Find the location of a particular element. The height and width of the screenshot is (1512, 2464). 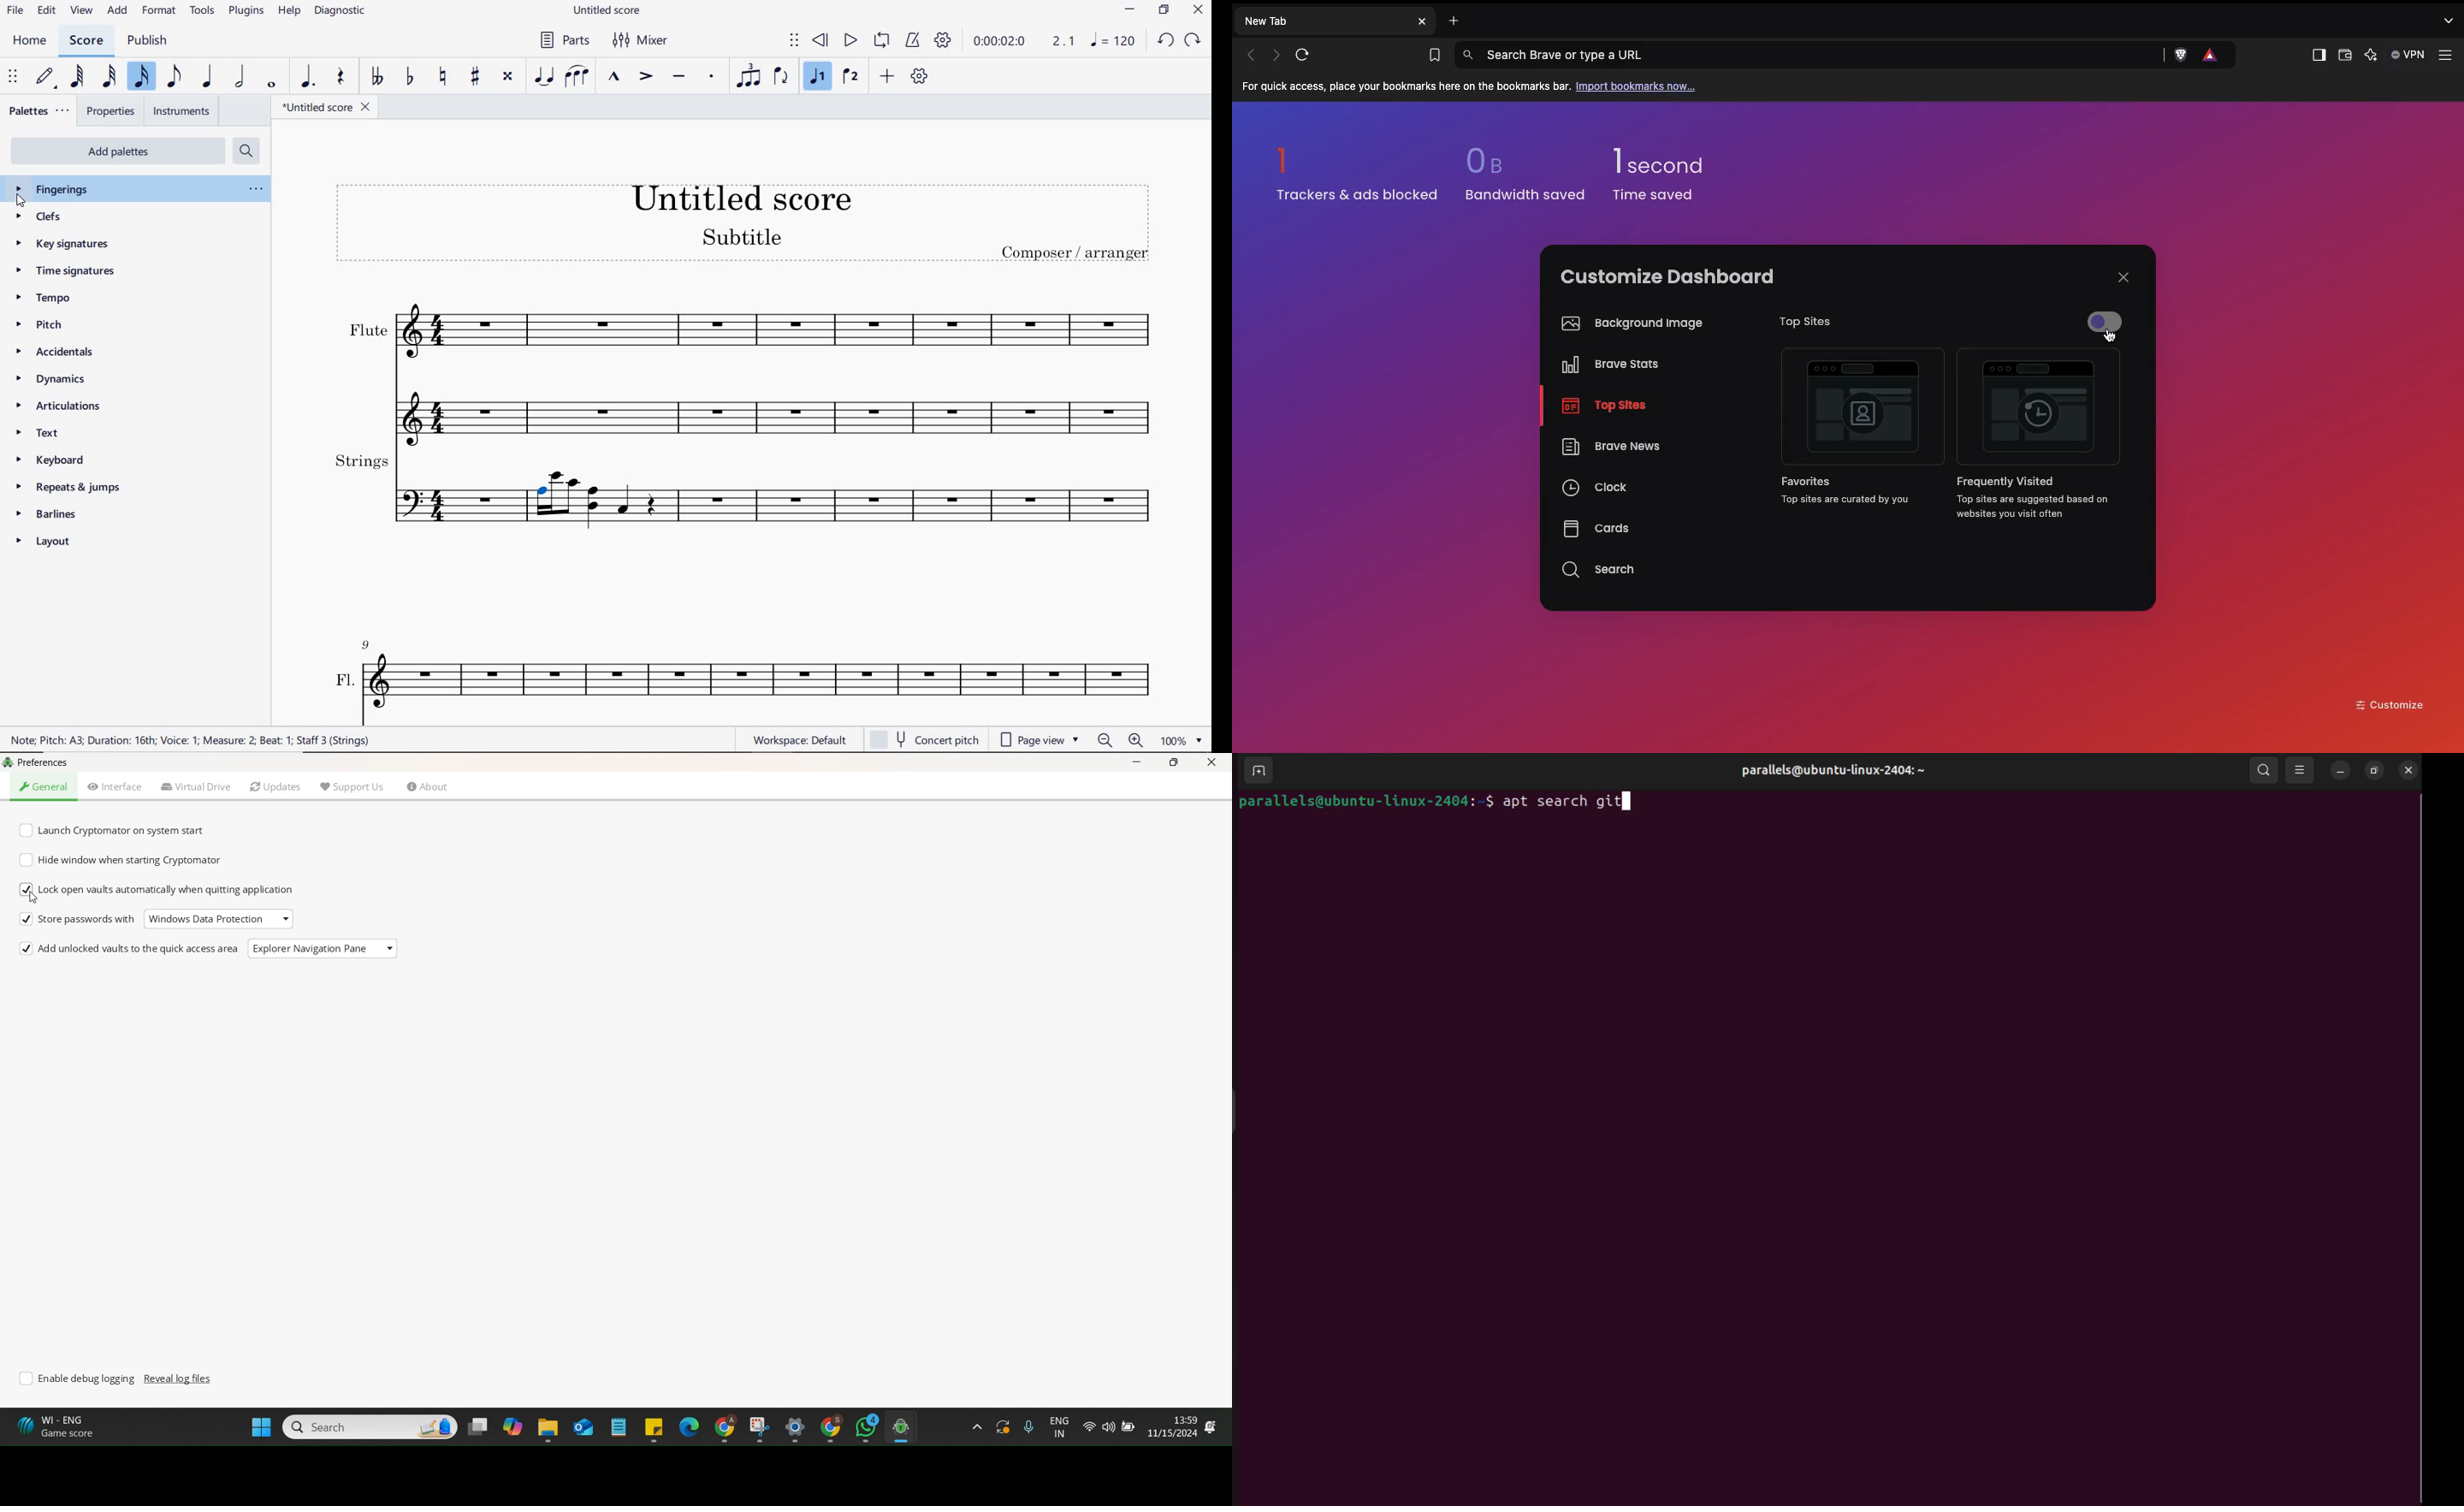

Customize is located at coordinates (2390, 703).